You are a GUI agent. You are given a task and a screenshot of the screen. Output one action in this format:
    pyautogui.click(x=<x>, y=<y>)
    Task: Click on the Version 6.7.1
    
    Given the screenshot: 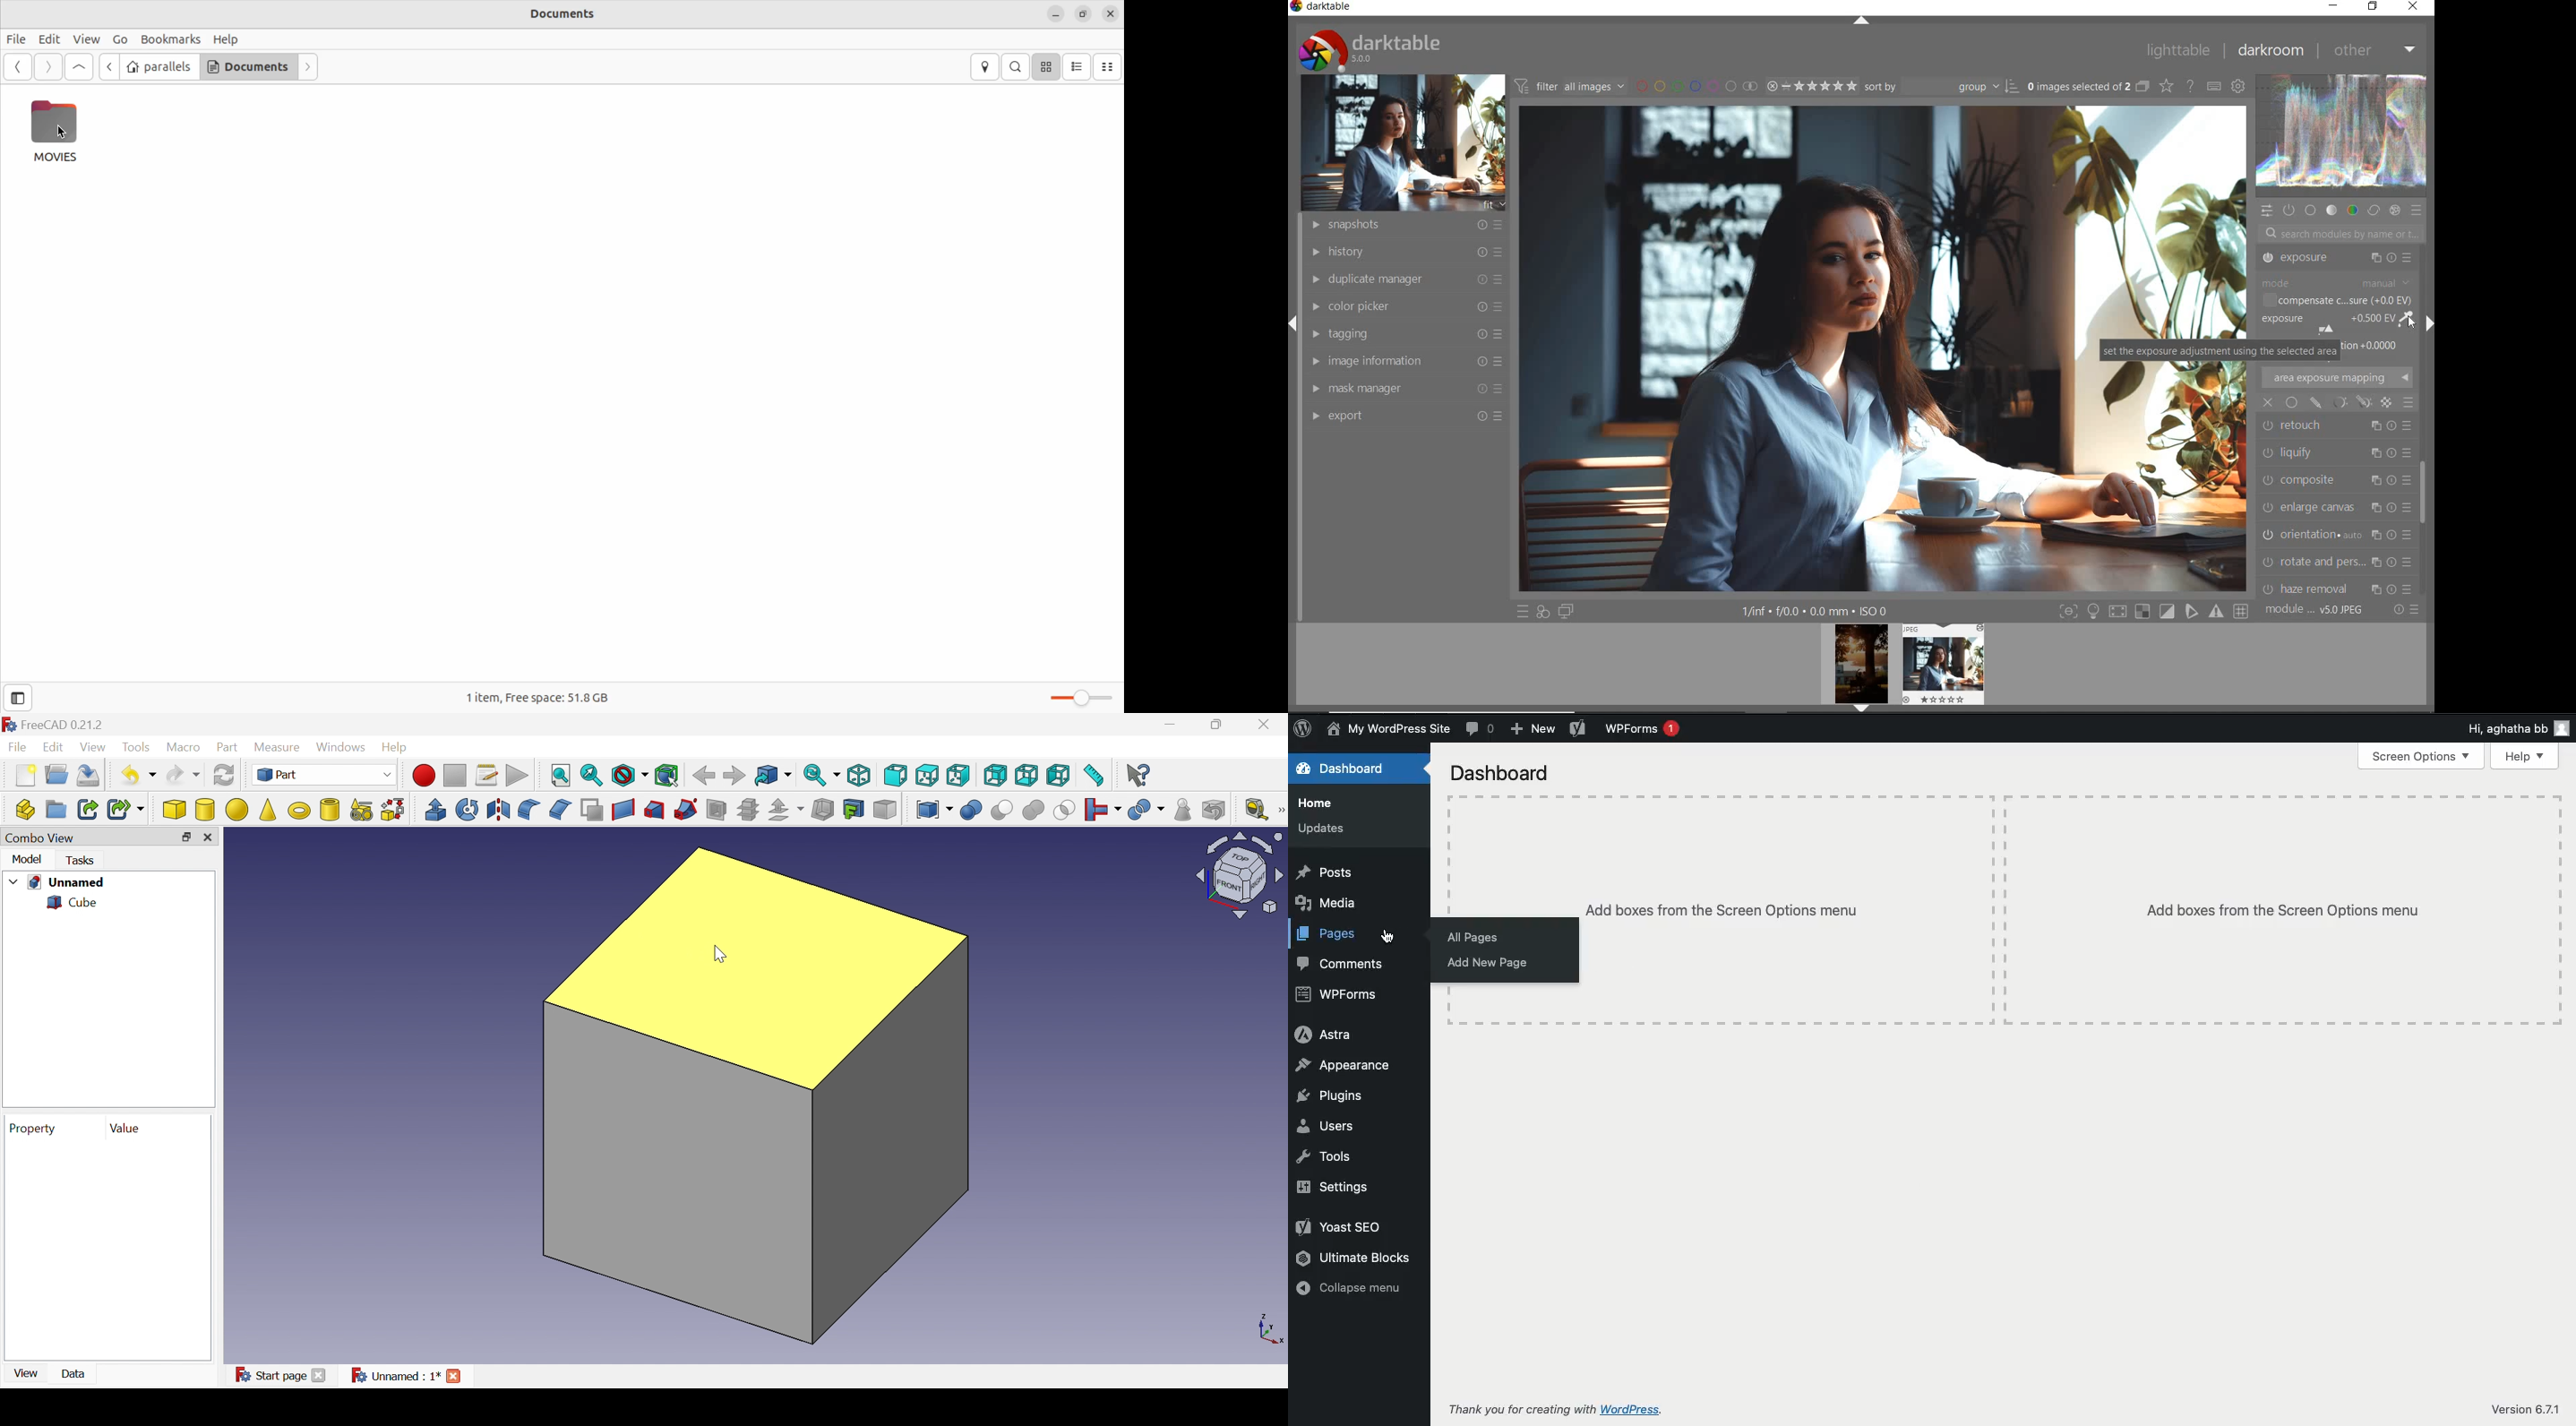 What is the action you would take?
    pyautogui.click(x=2528, y=1409)
    